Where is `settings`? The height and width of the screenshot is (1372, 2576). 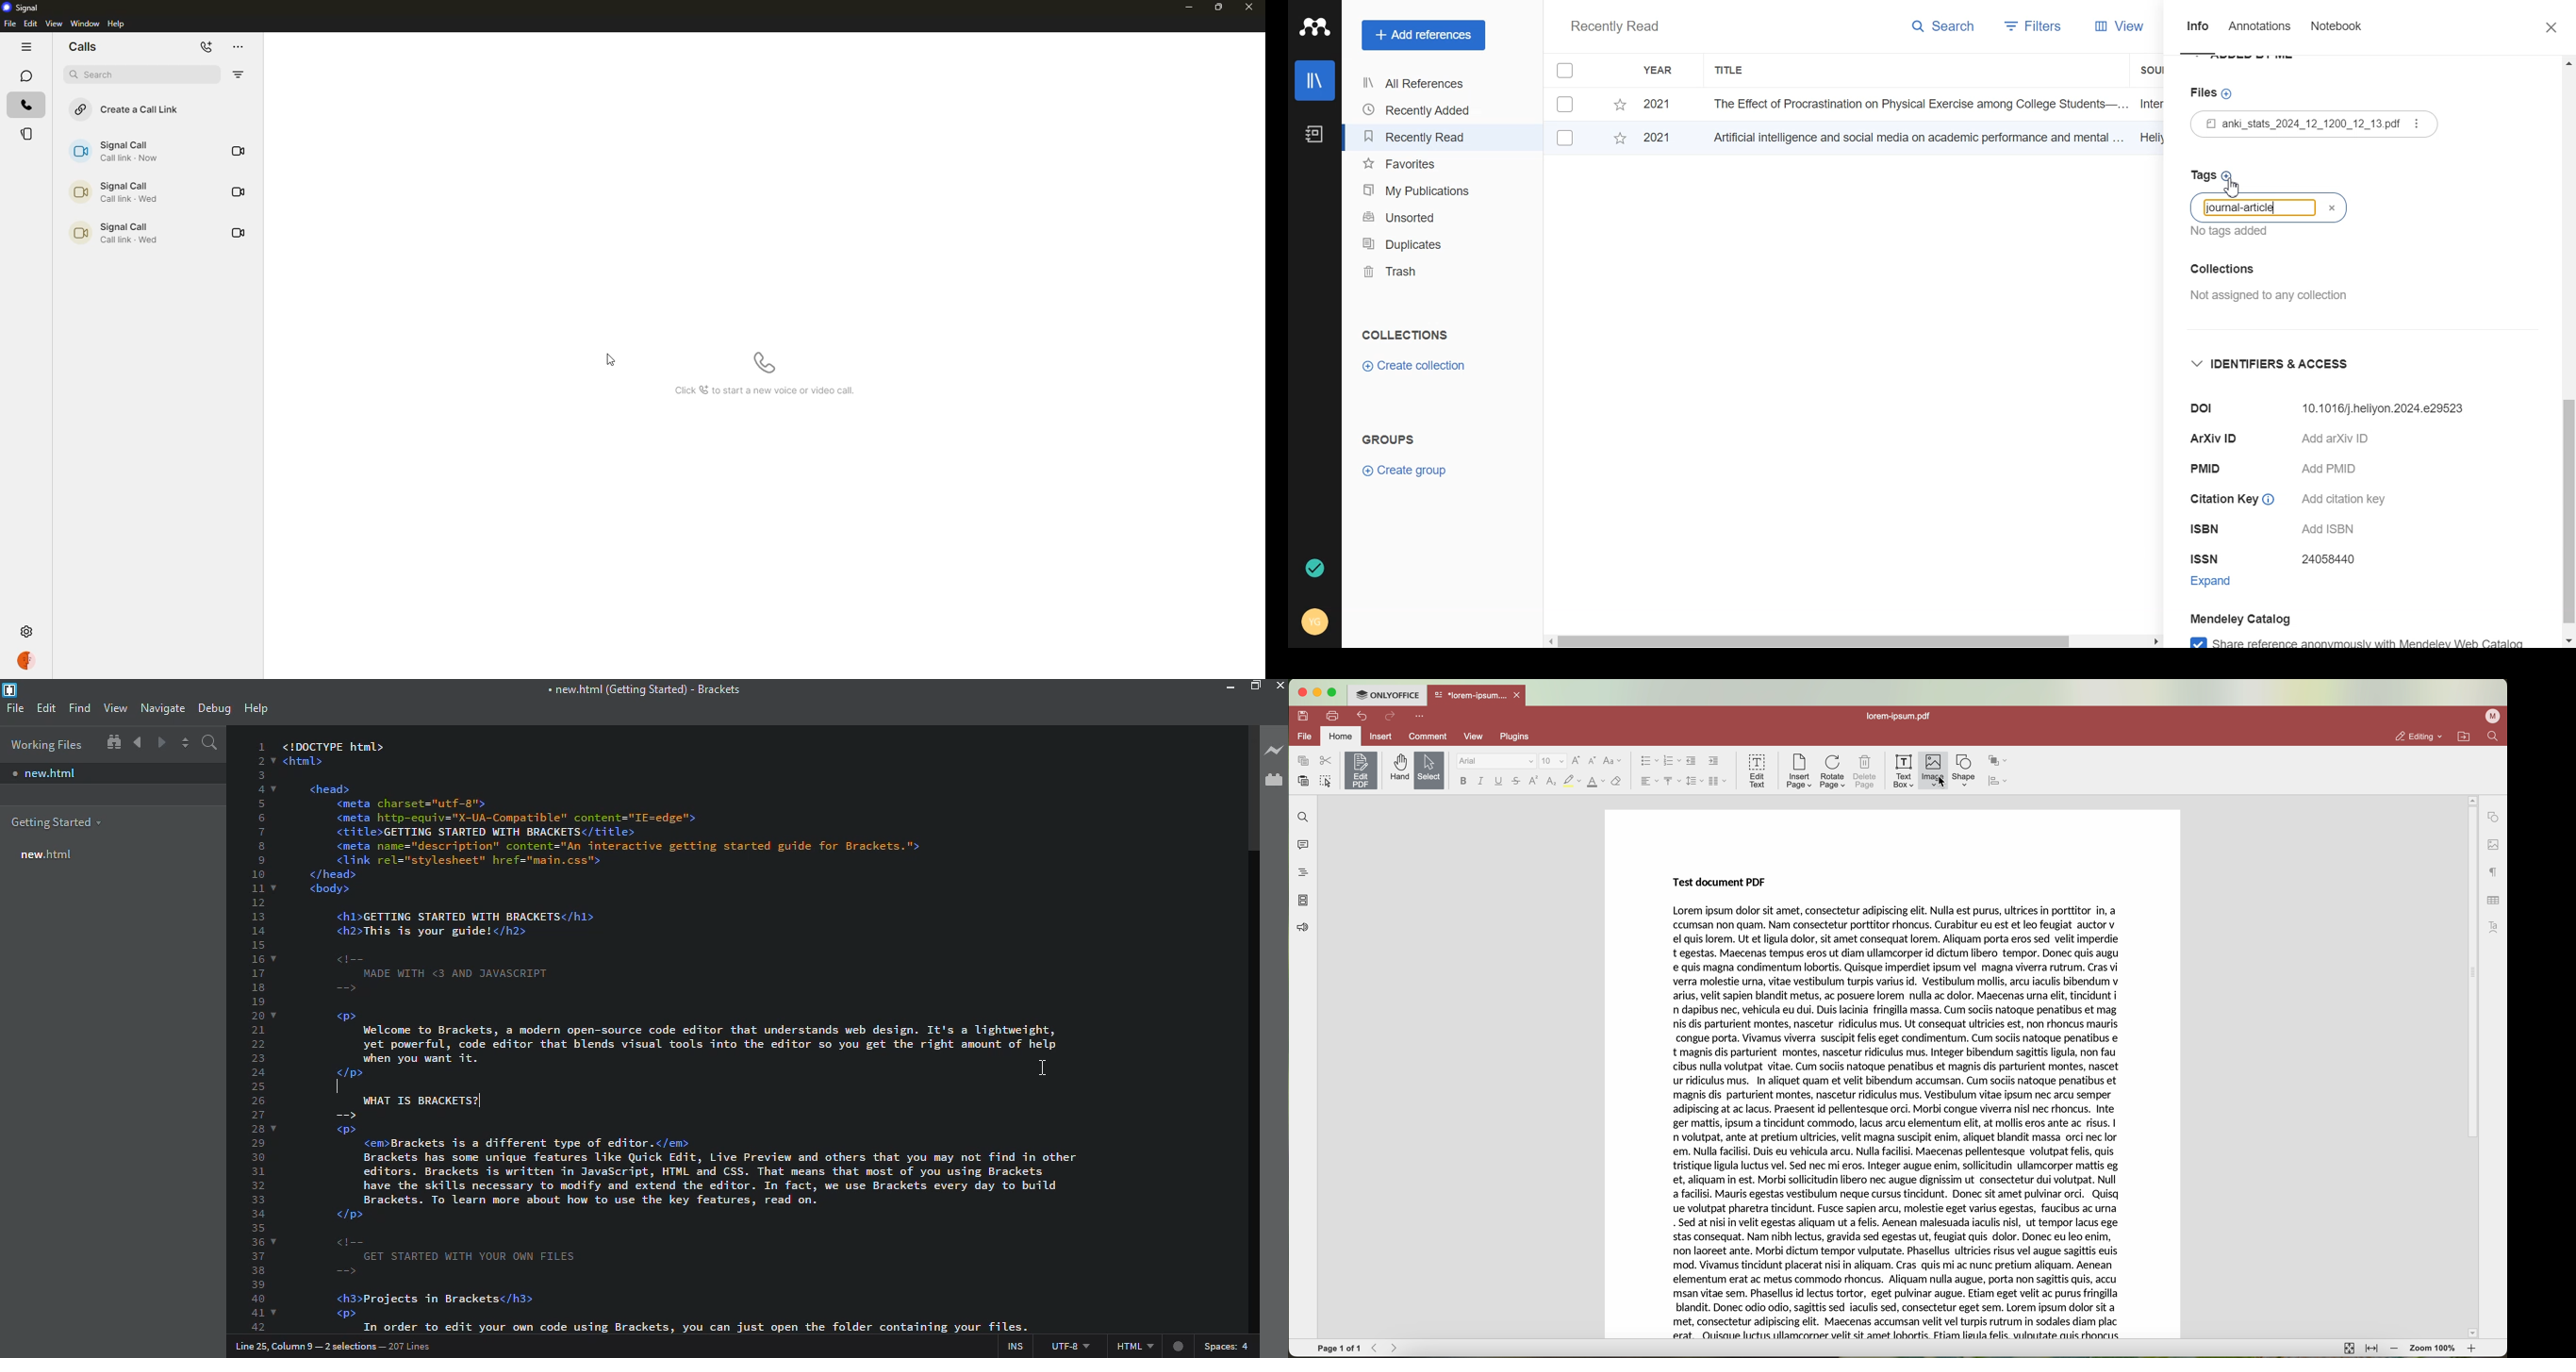 settings is located at coordinates (26, 632).